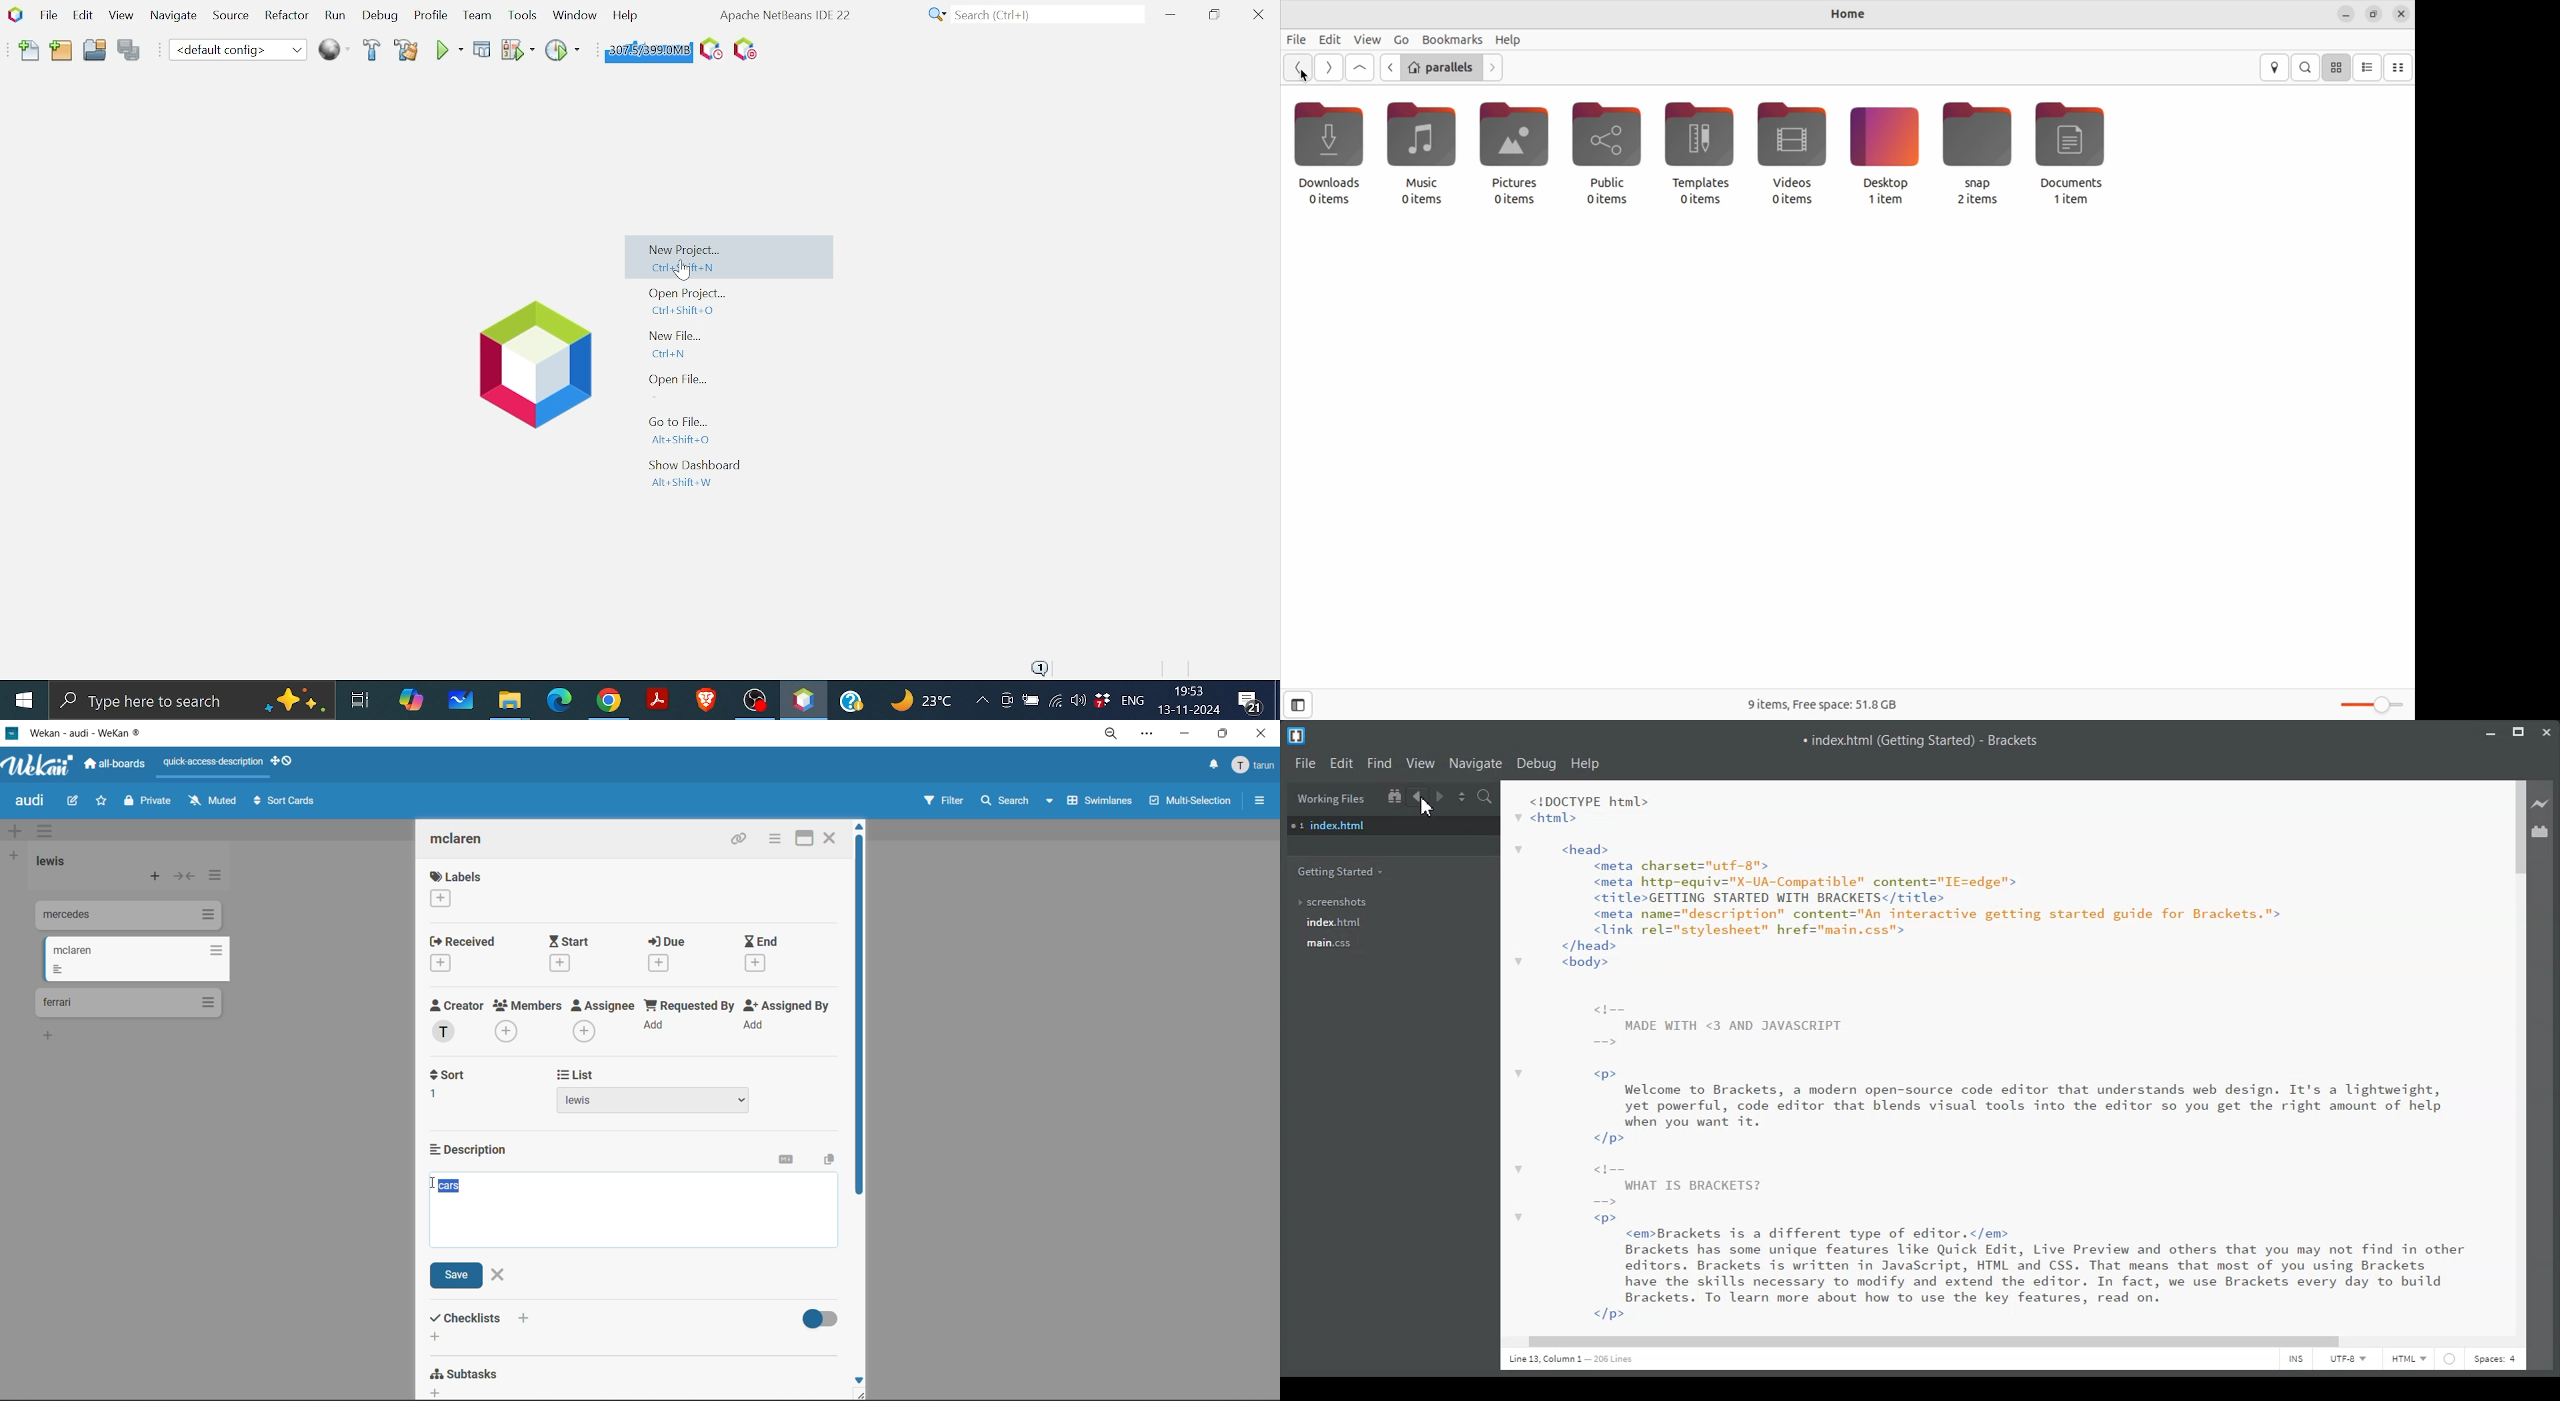 Image resolution: width=2576 pixels, height=1428 pixels. Describe the element at coordinates (1348, 871) in the screenshot. I see `Getting Started` at that location.